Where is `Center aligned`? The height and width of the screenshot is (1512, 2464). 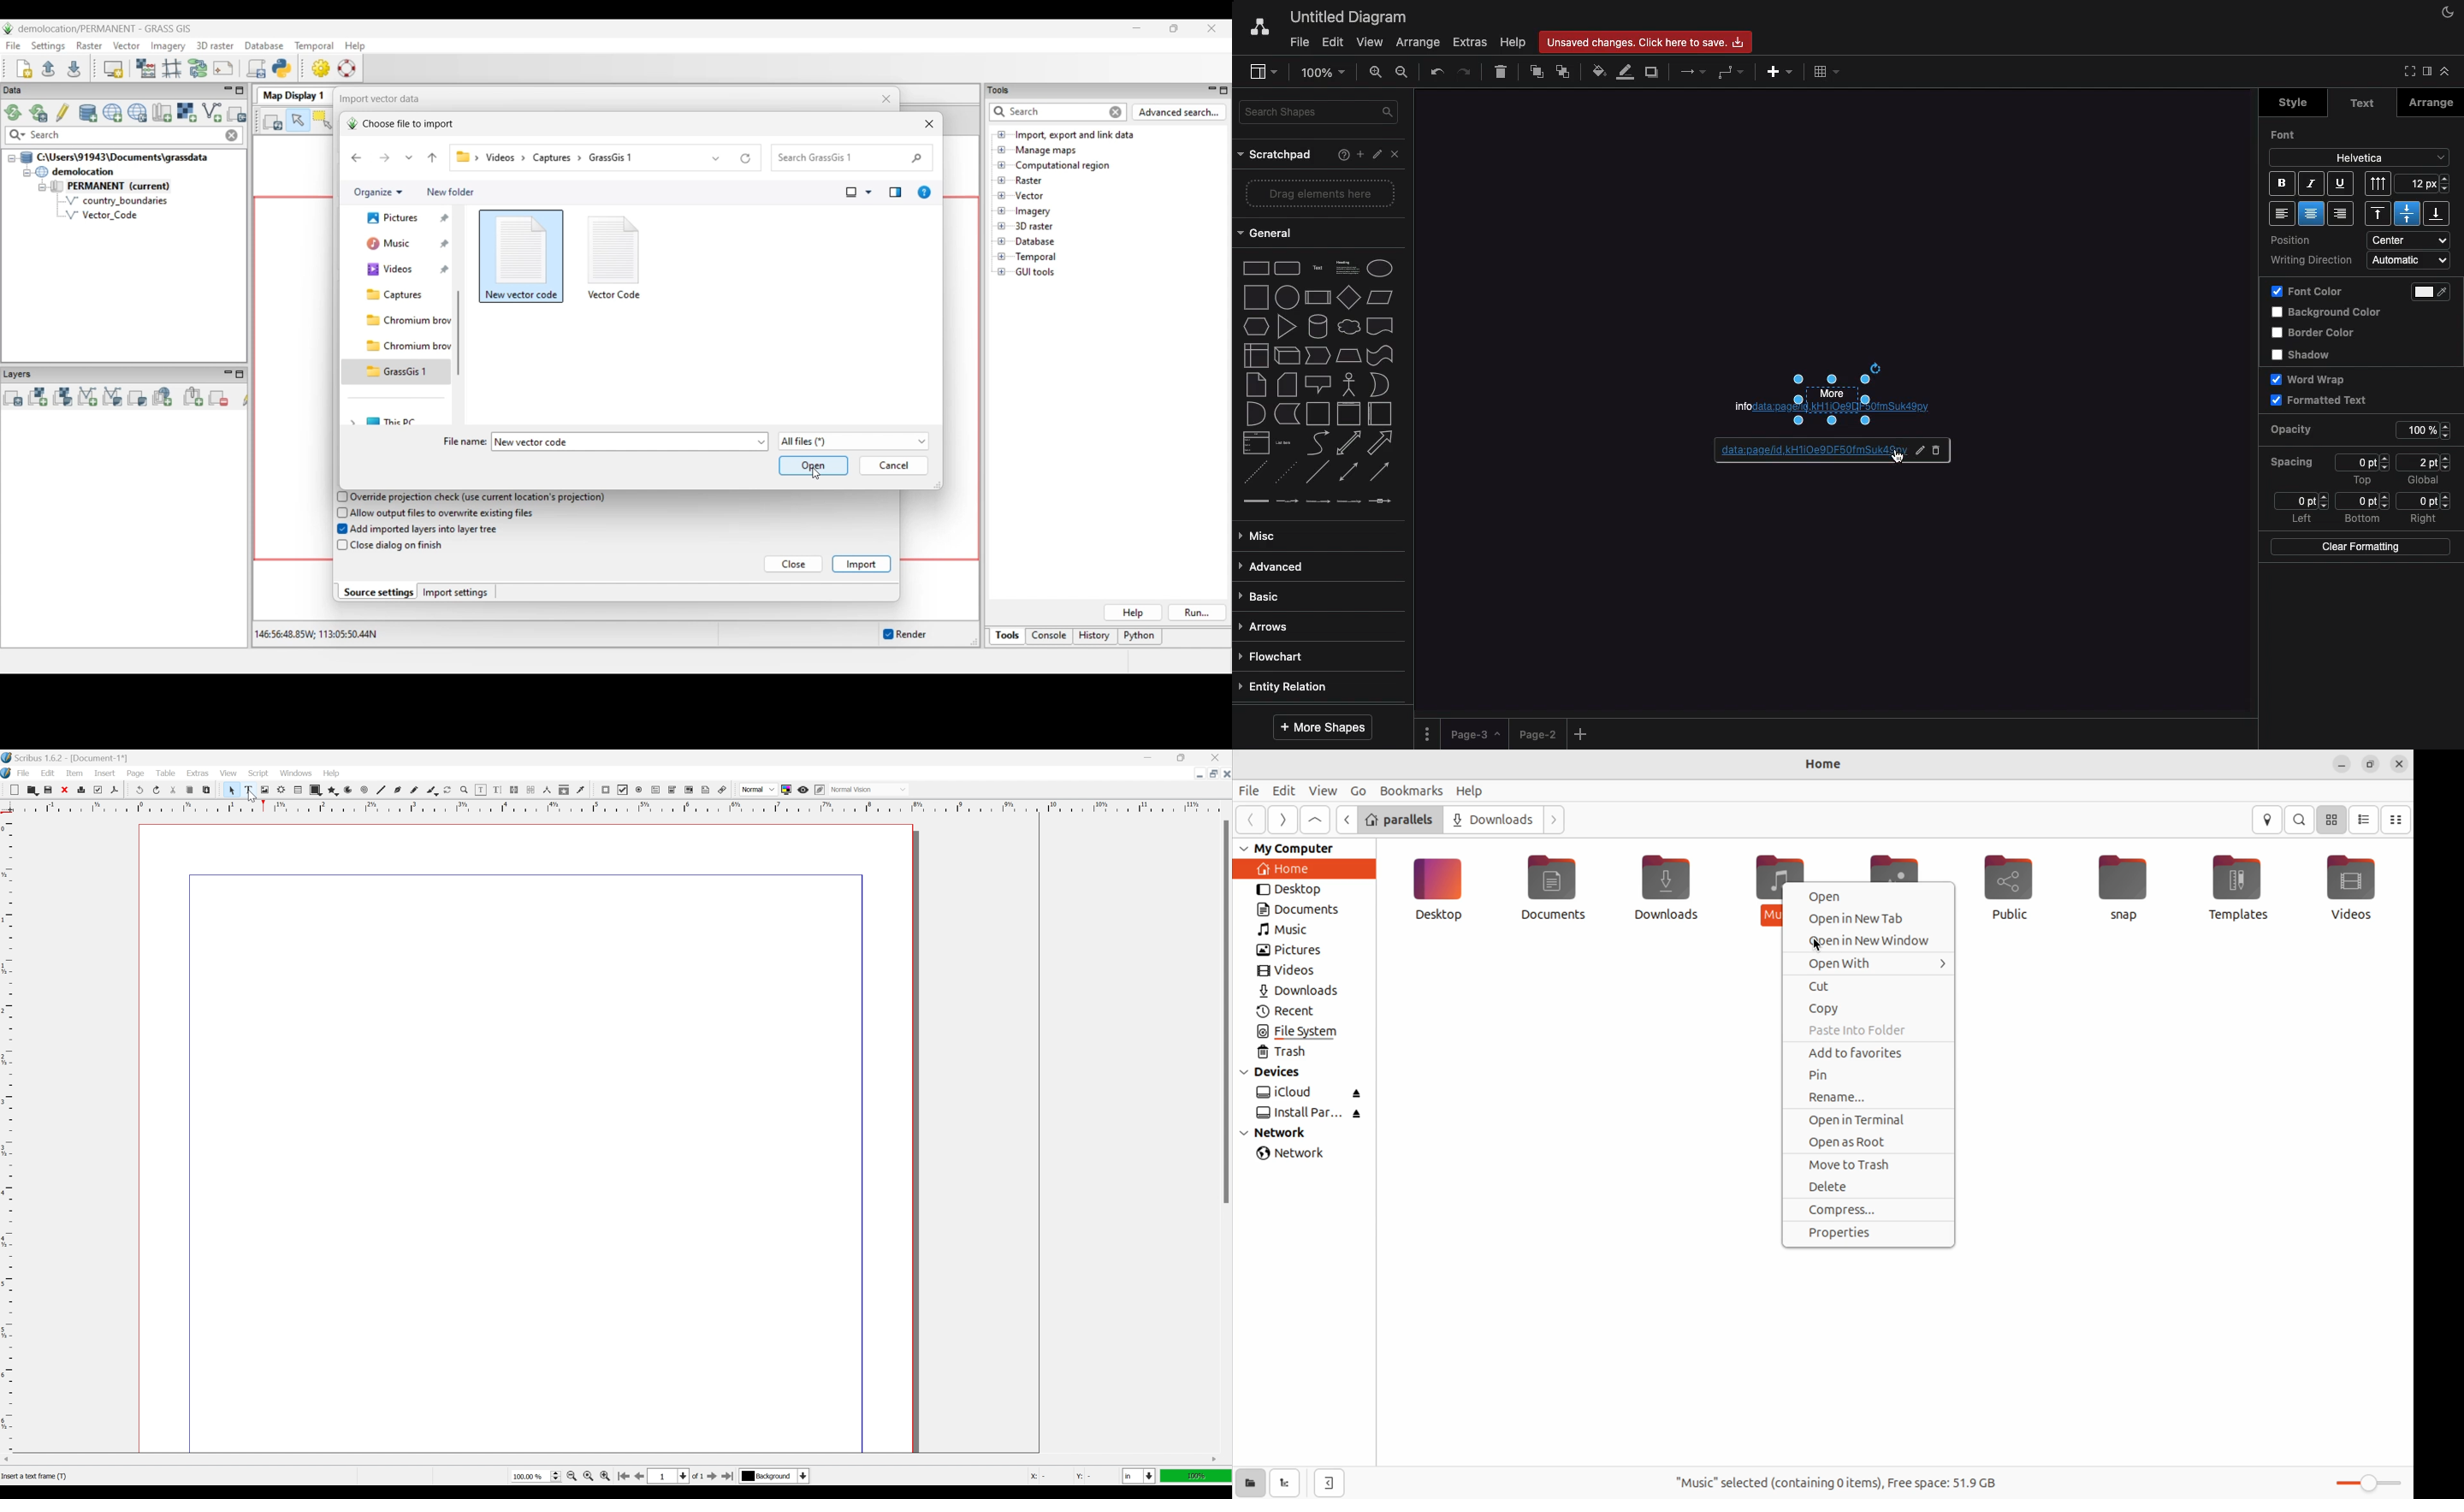 Center aligned is located at coordinates (2313, 213).